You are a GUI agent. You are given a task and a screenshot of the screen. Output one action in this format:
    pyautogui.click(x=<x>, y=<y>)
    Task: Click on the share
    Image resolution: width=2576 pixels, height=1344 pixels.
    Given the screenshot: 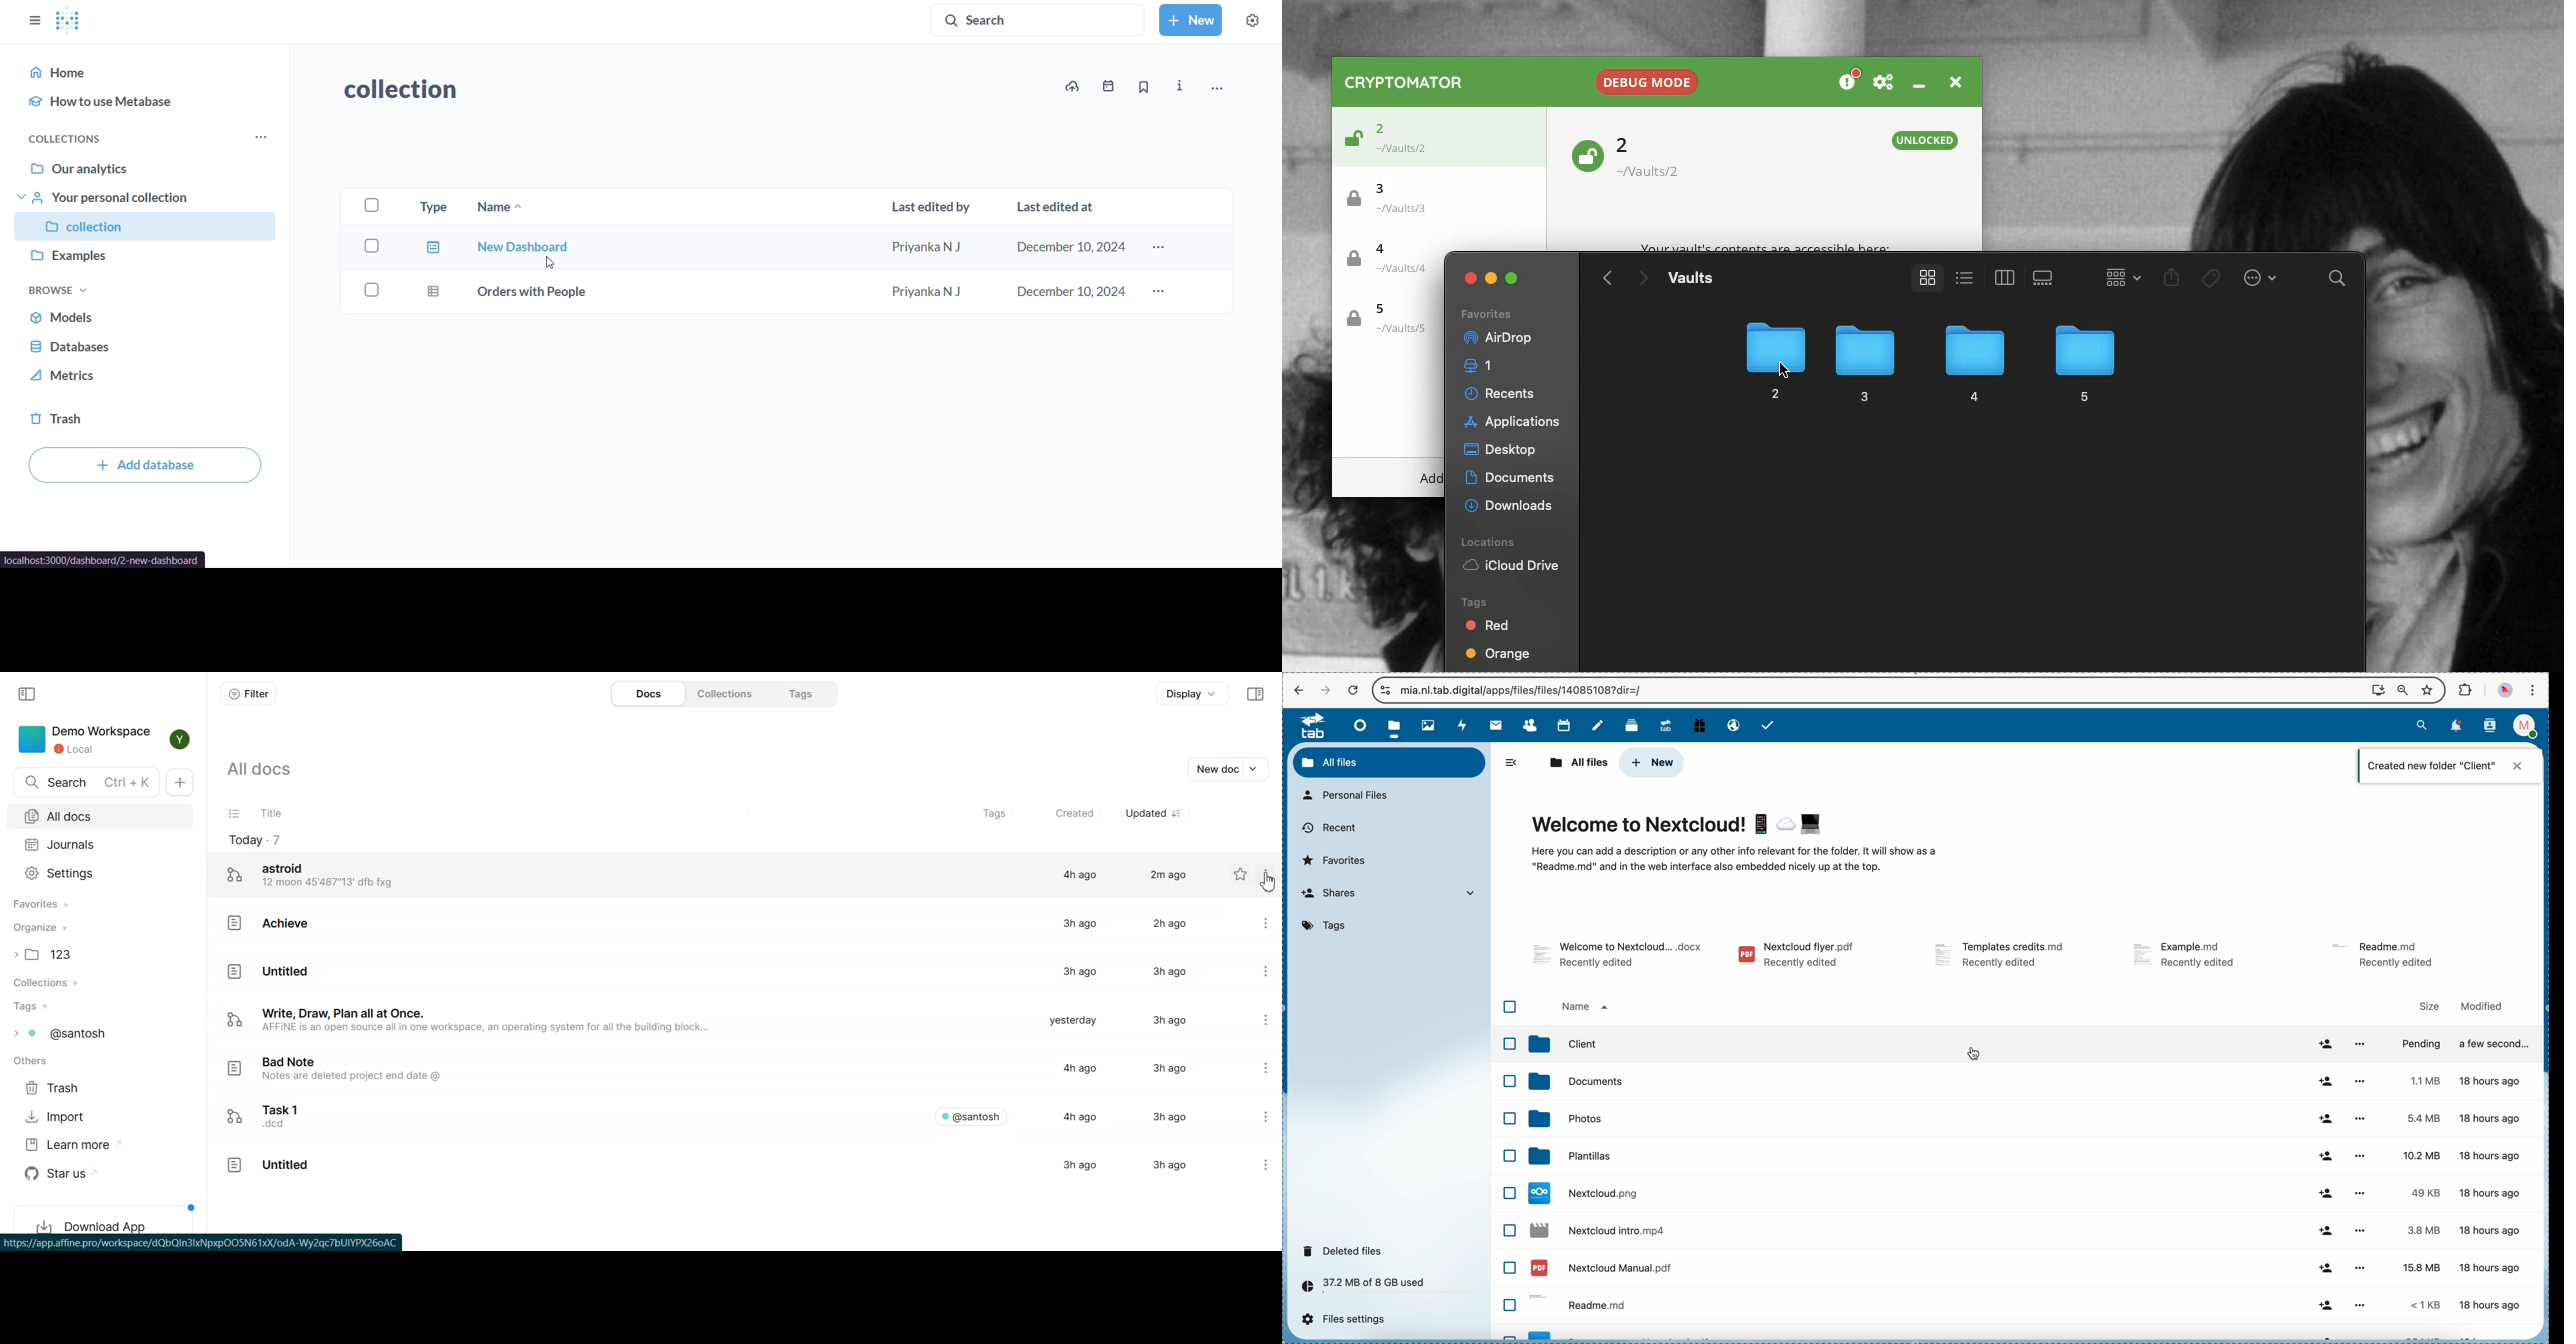 What is the action you would take?
    pyautogui.click(x=2328, y=1228)
    